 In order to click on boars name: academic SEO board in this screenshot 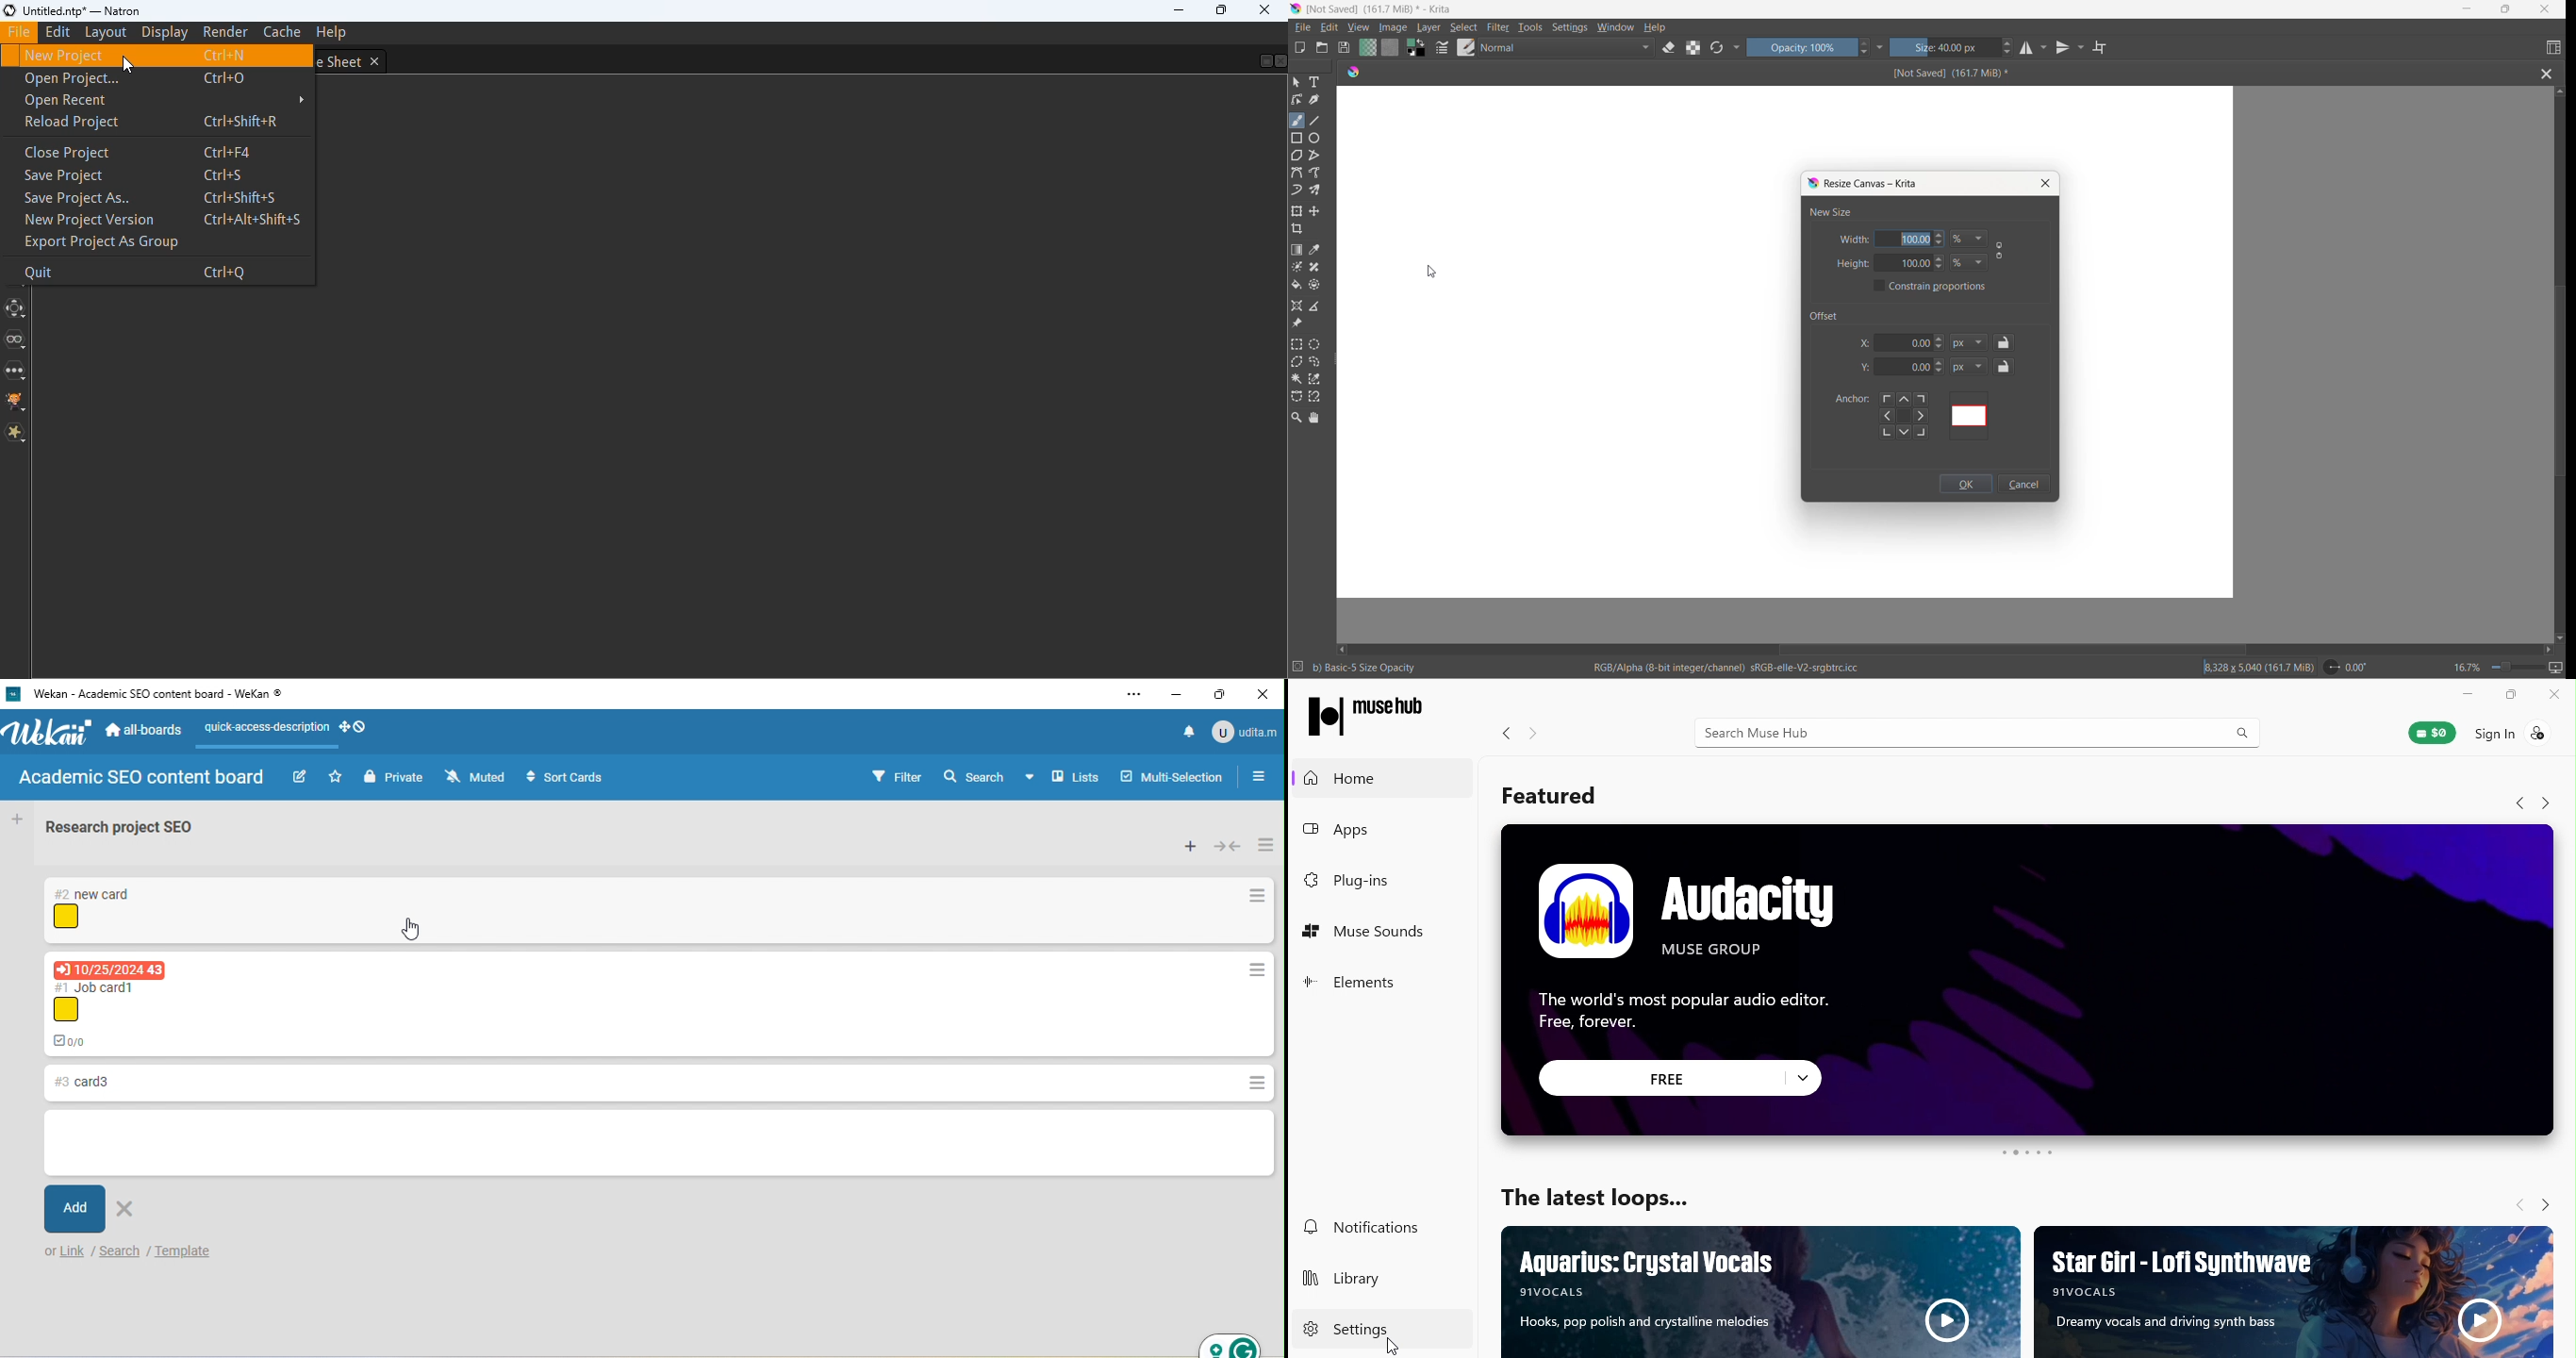, I will do `click(140, 779)`.